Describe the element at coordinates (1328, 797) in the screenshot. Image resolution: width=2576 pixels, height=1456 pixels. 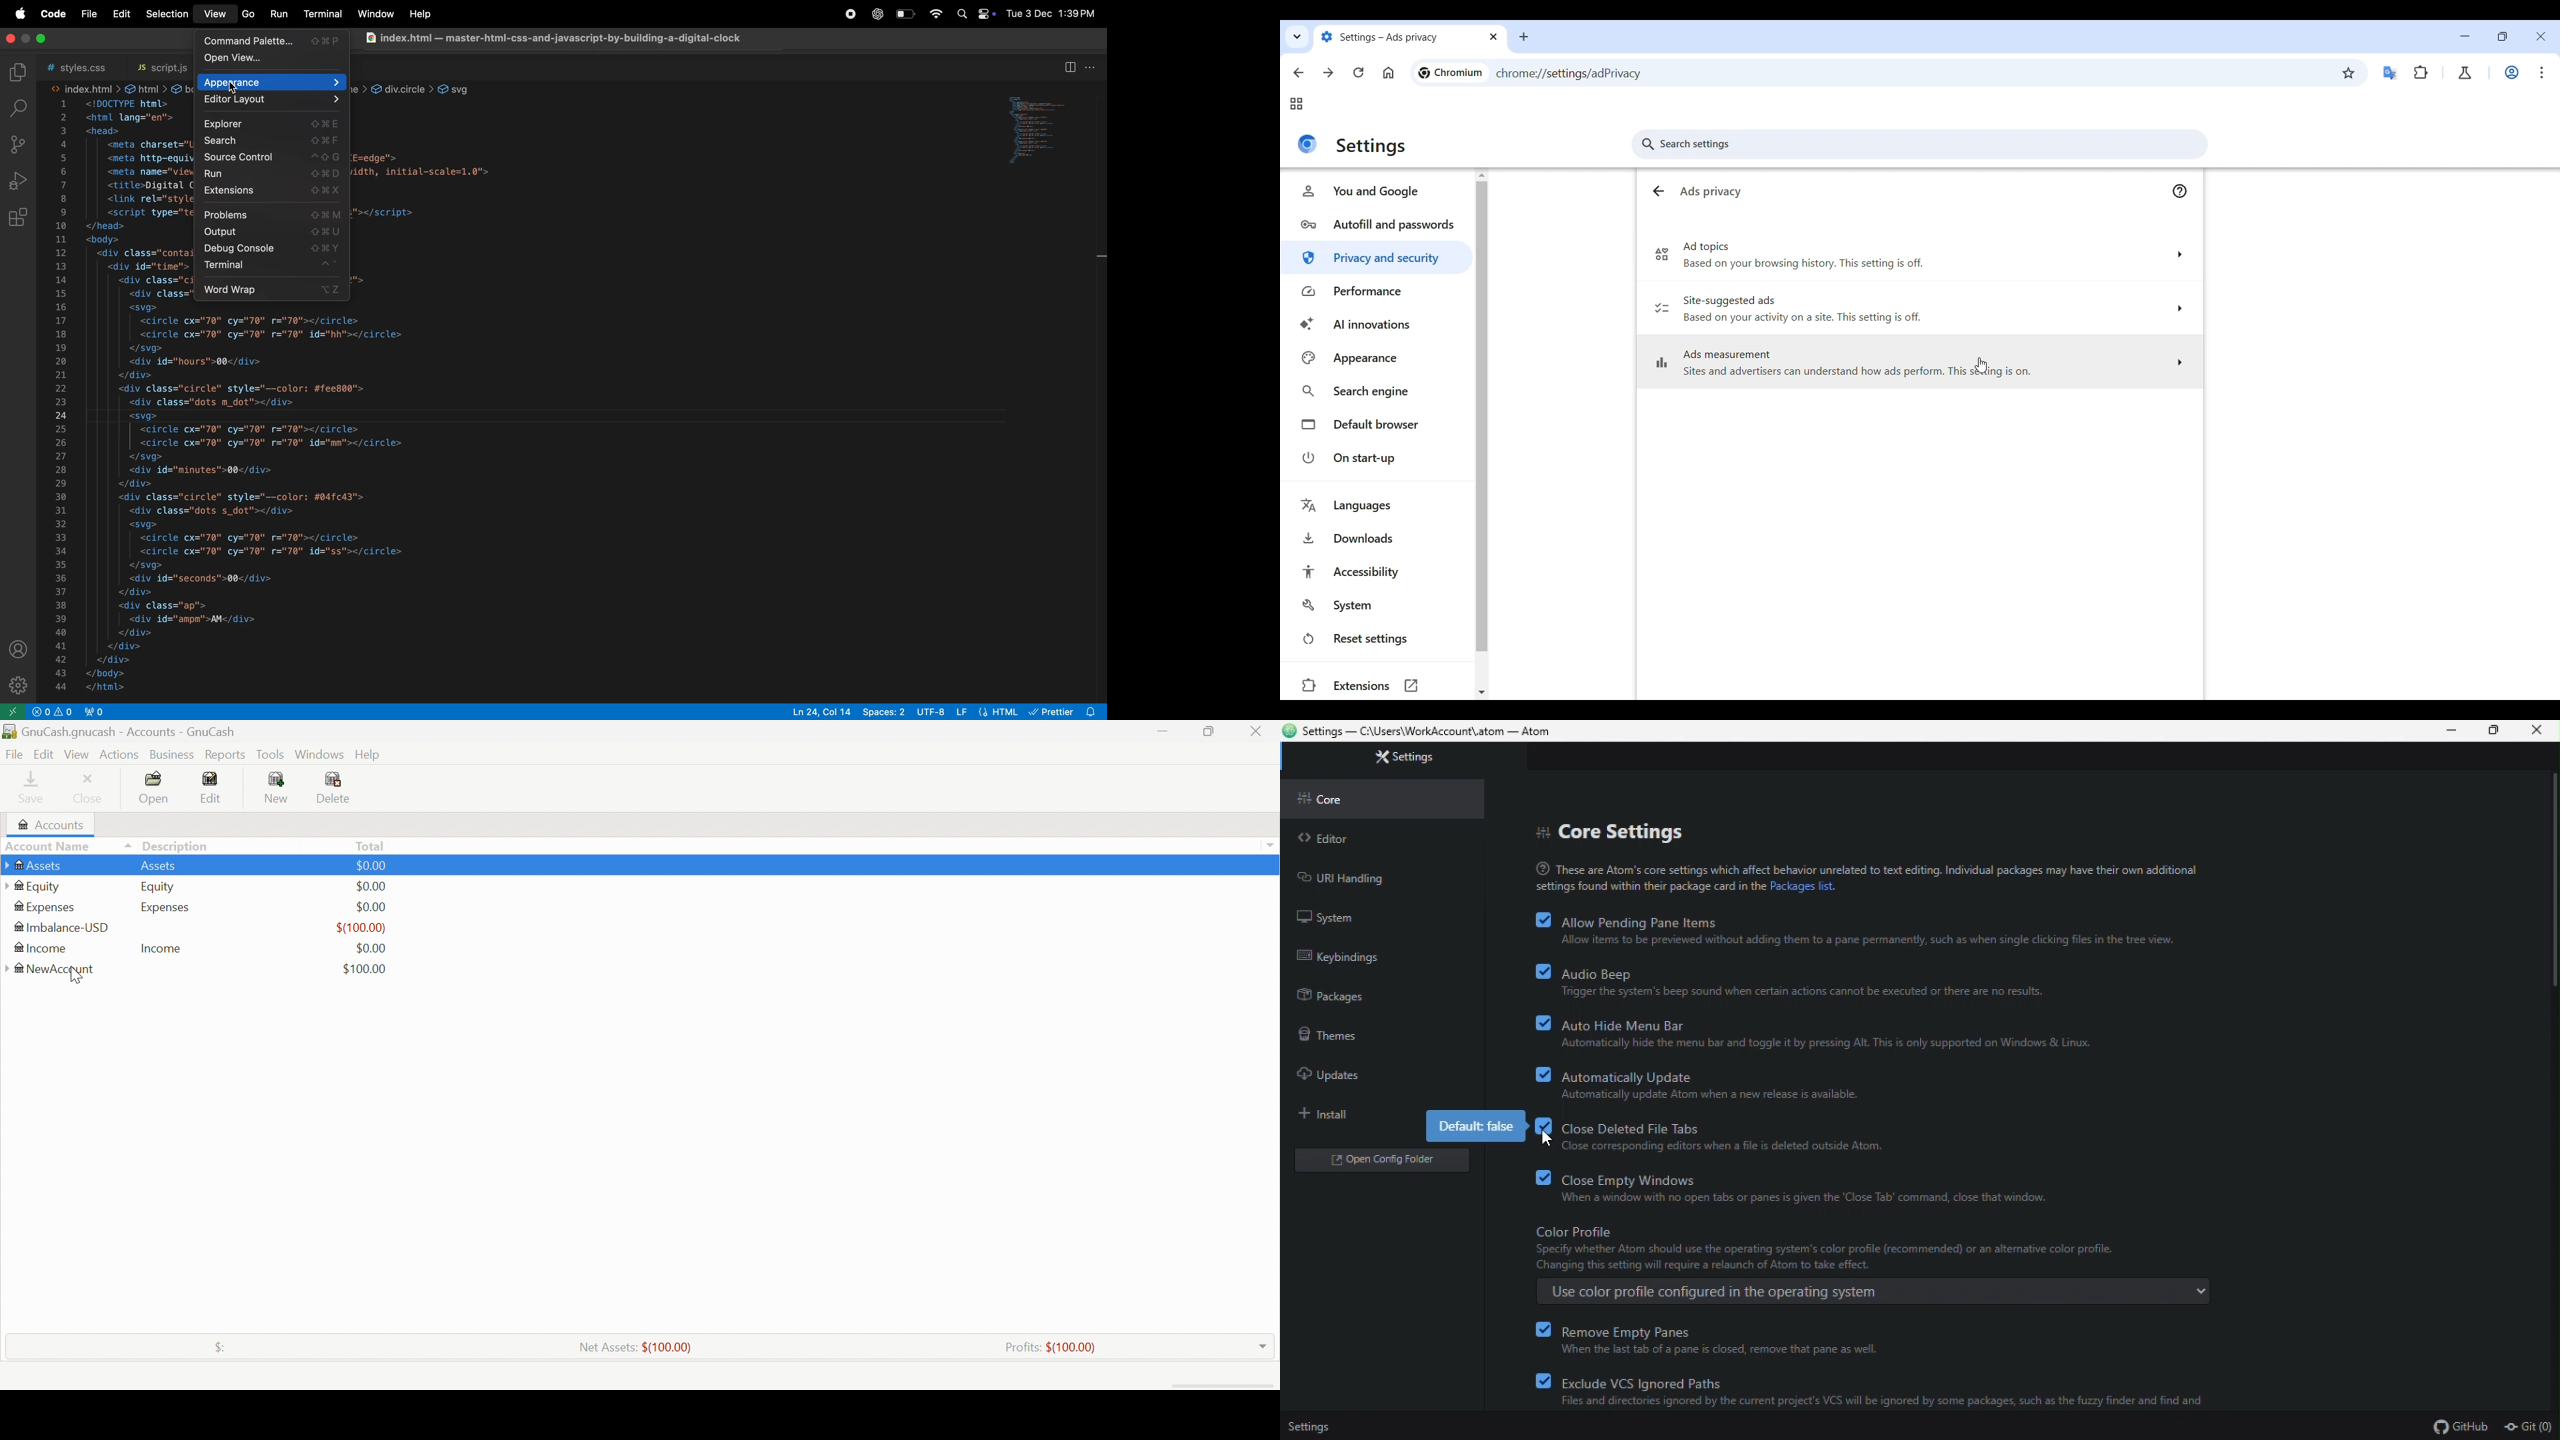
I see `core` at that location.